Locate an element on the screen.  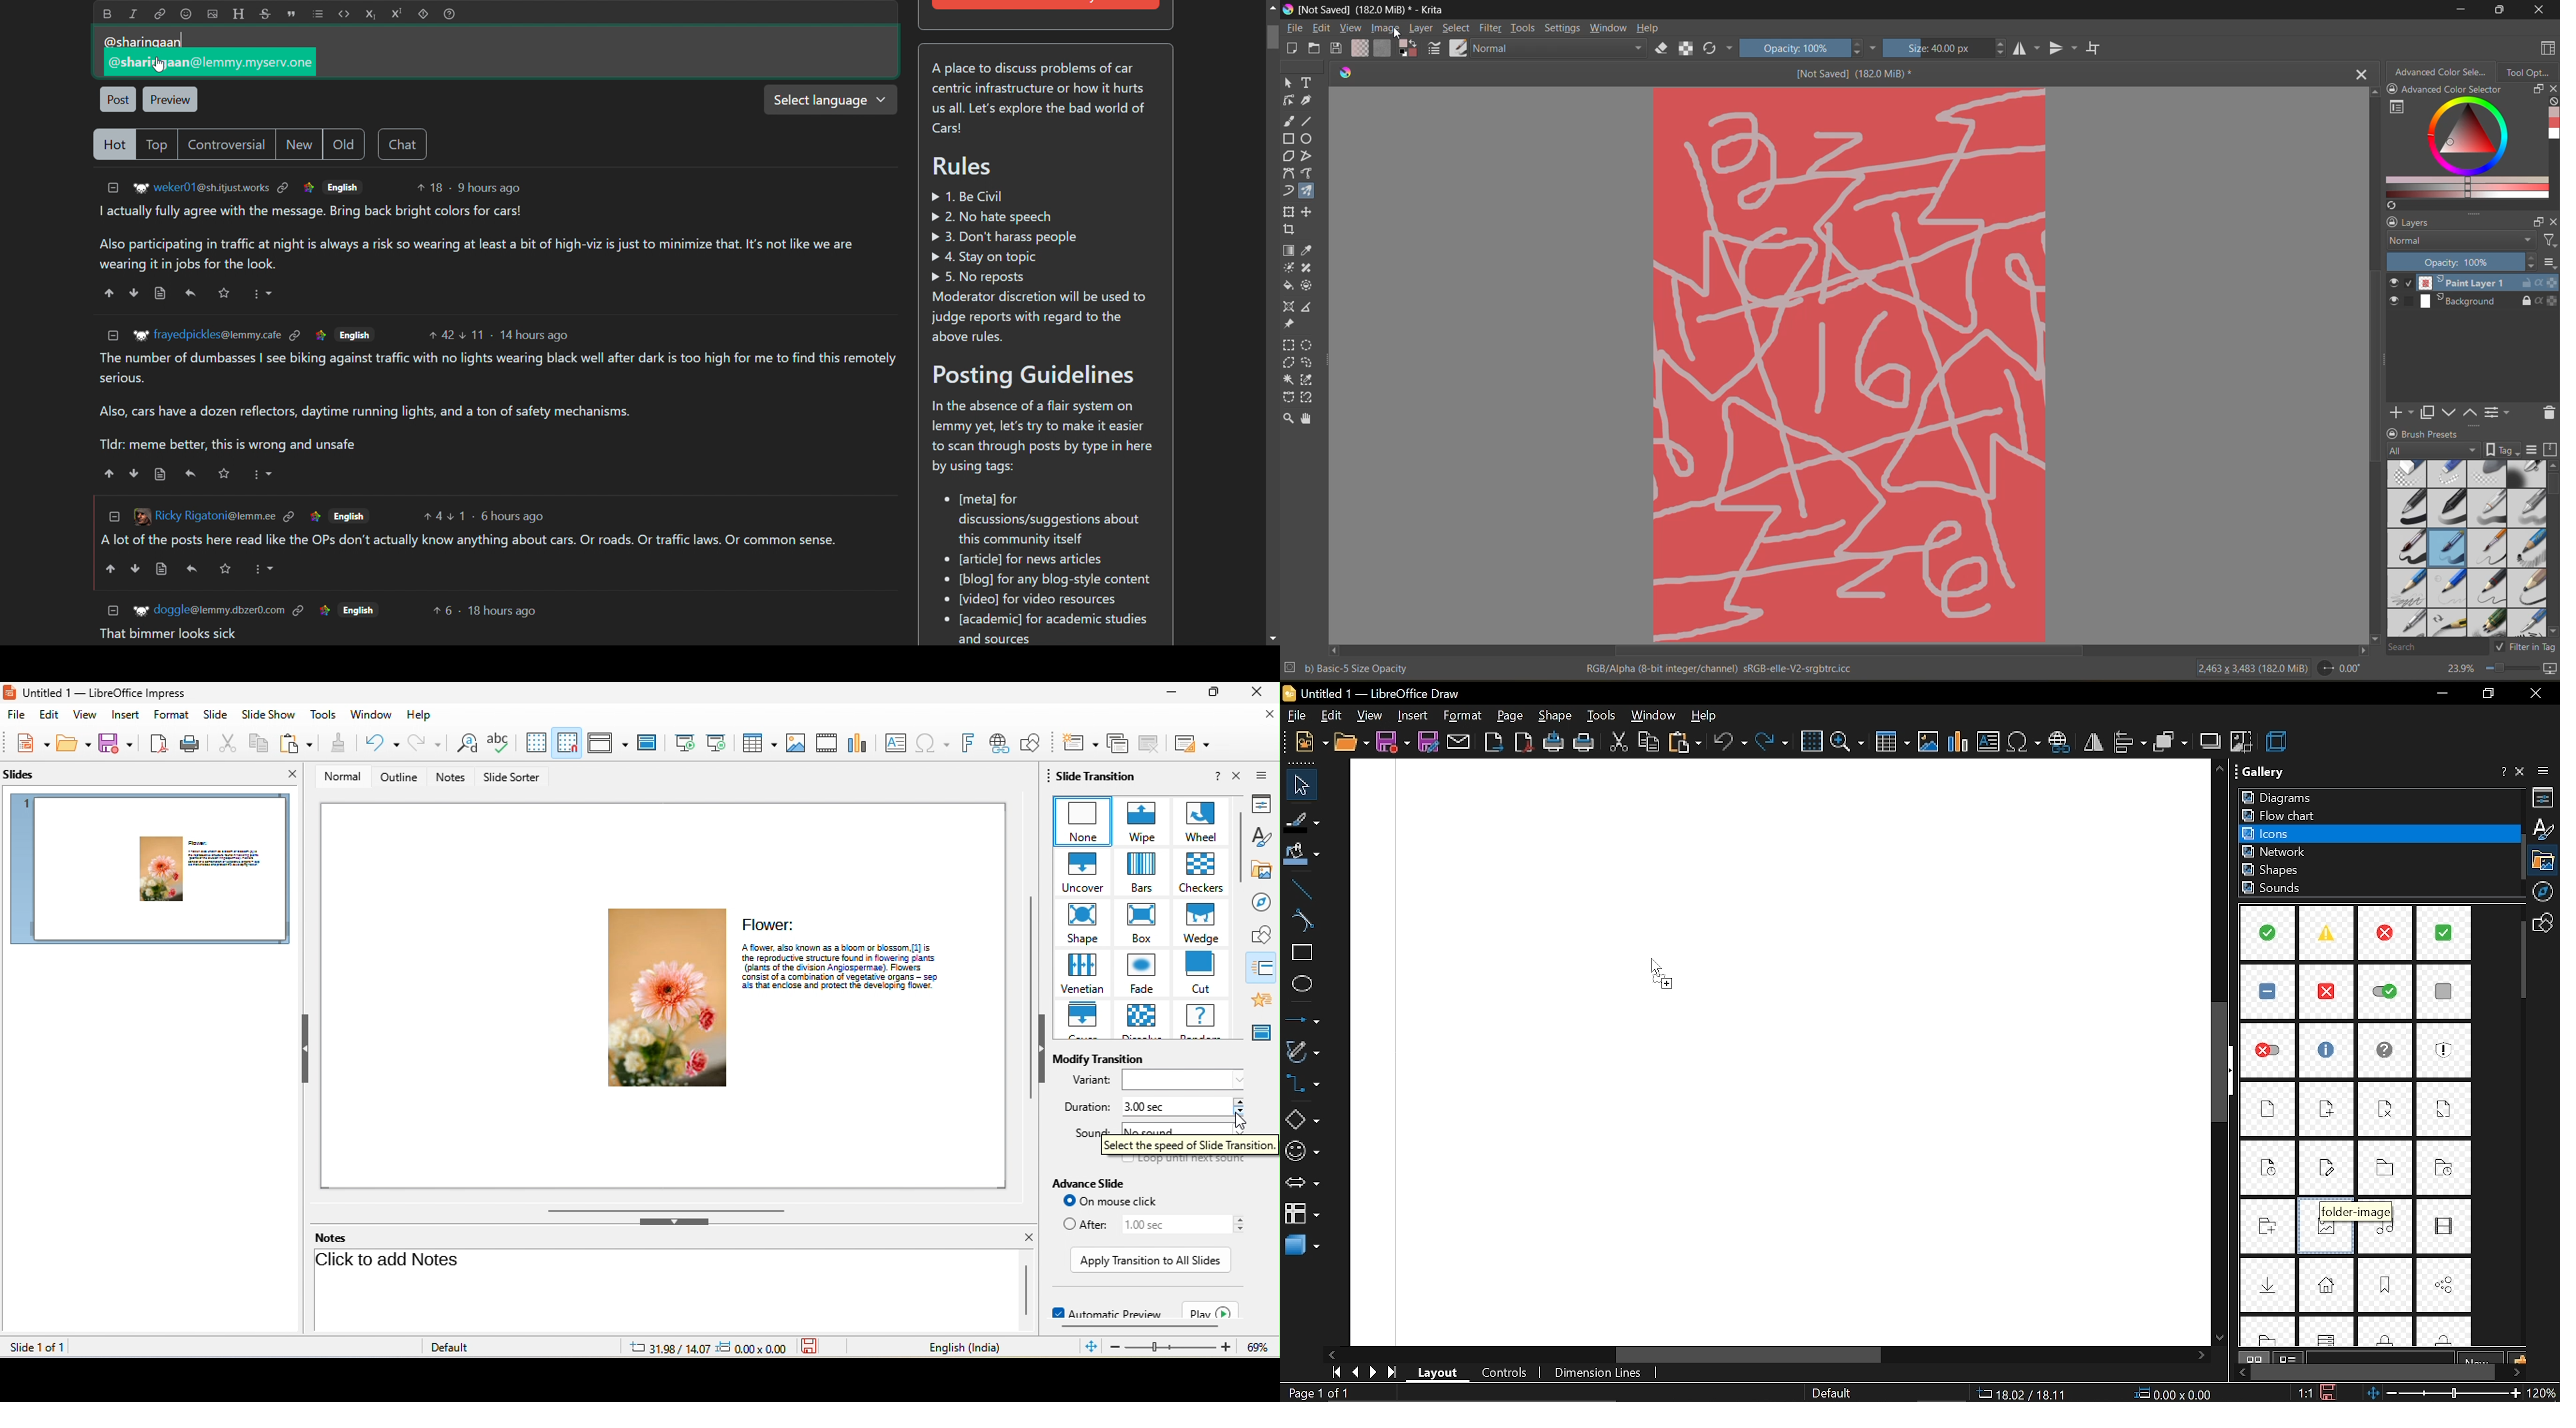
network  is located at coordinates (2277, 851).